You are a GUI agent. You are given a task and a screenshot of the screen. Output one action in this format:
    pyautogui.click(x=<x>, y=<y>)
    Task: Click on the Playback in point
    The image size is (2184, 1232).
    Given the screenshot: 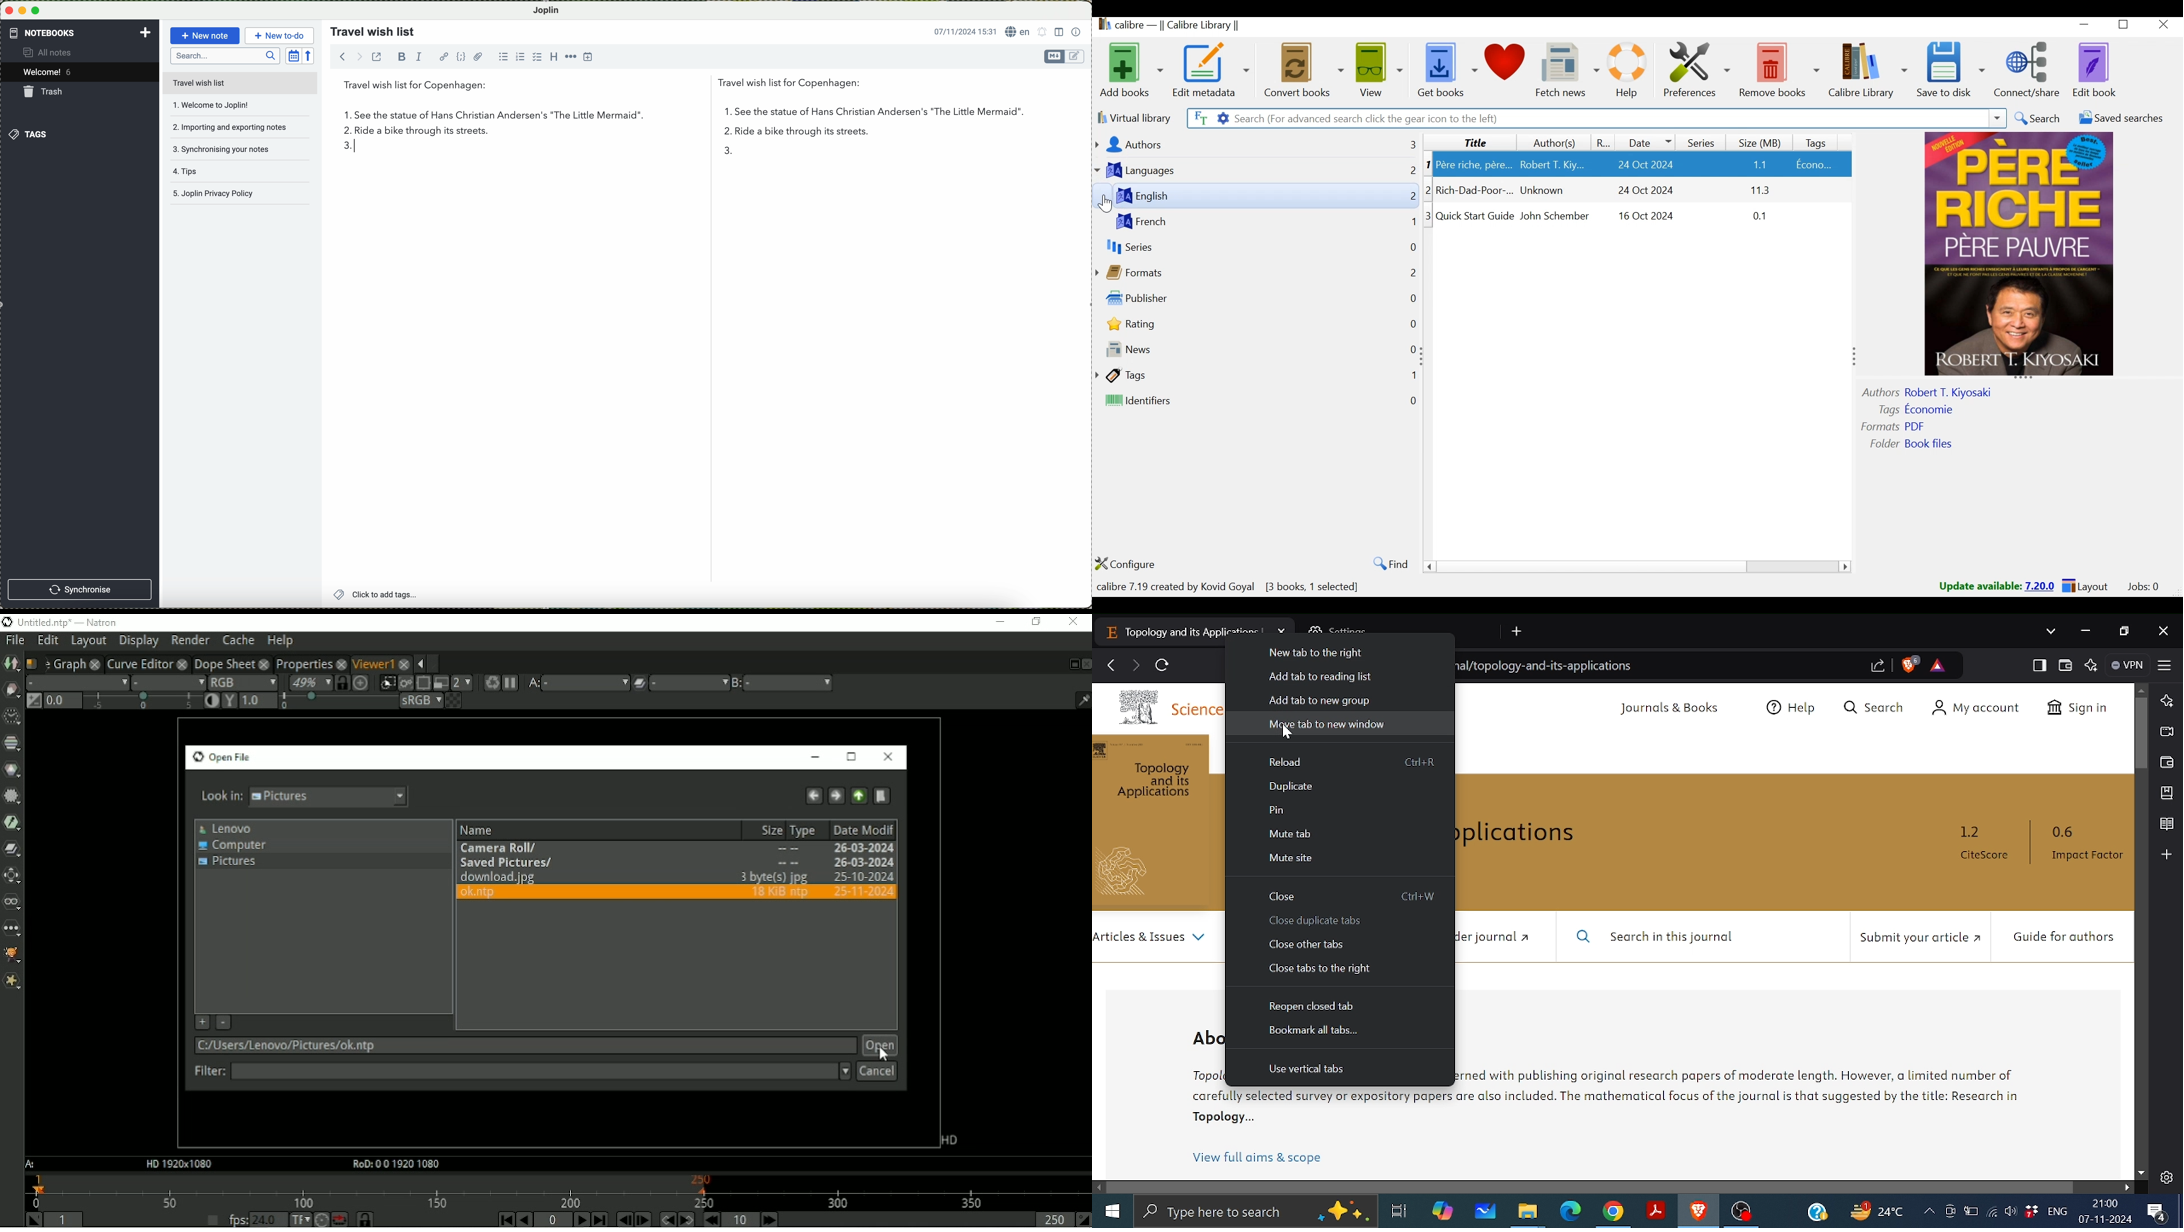 What is the action you would take?
    pyautogui.click(x=65, y=1221)
    